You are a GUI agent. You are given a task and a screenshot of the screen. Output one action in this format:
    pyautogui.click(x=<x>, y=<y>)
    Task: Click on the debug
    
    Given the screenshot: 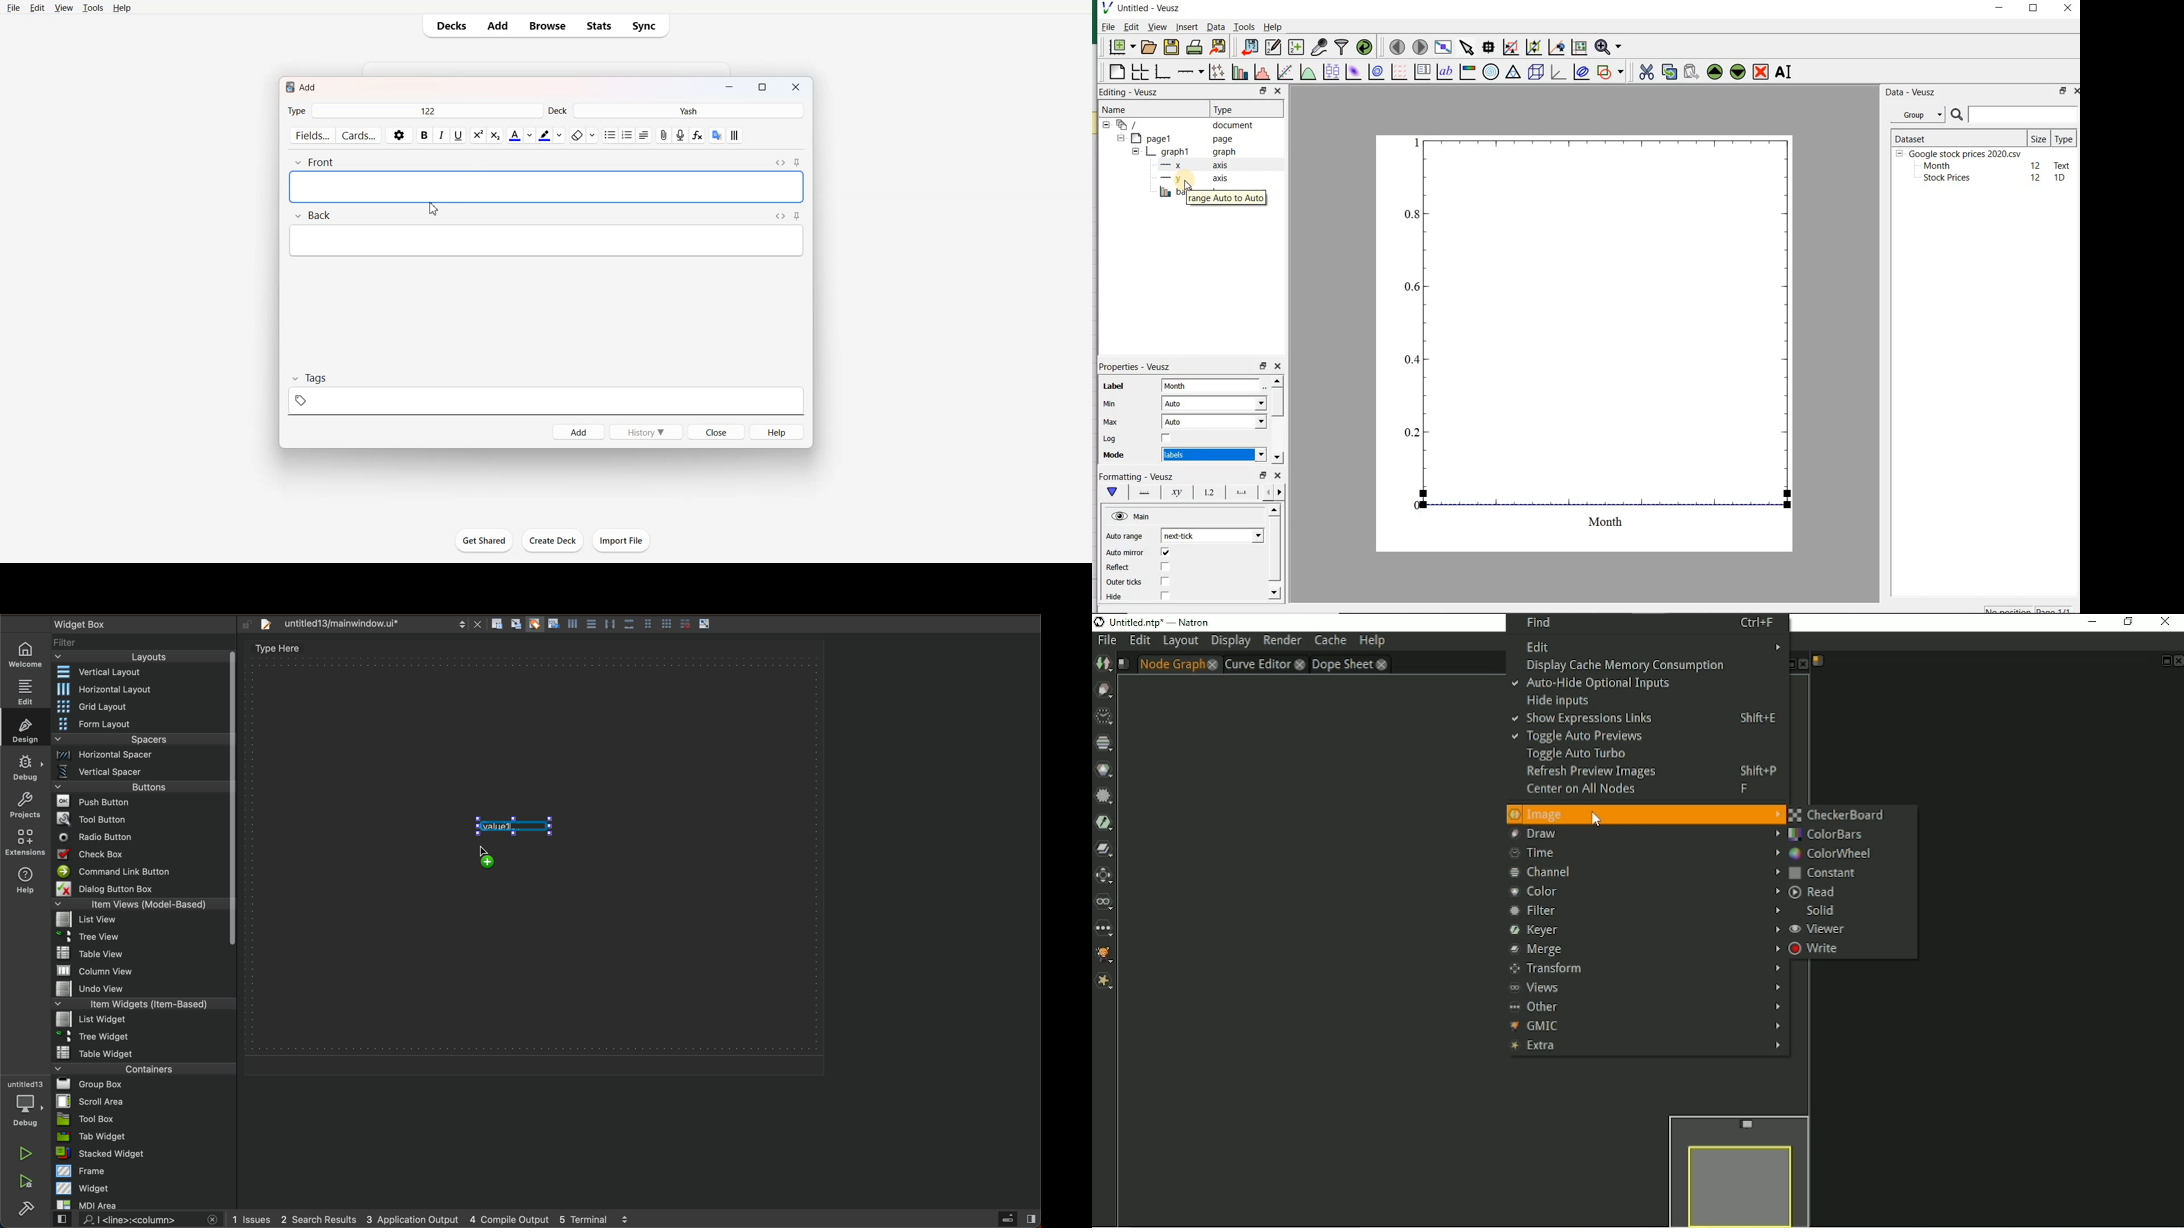 What is the action you would take?
    pyautogui.click(x=30, y=1104)
    